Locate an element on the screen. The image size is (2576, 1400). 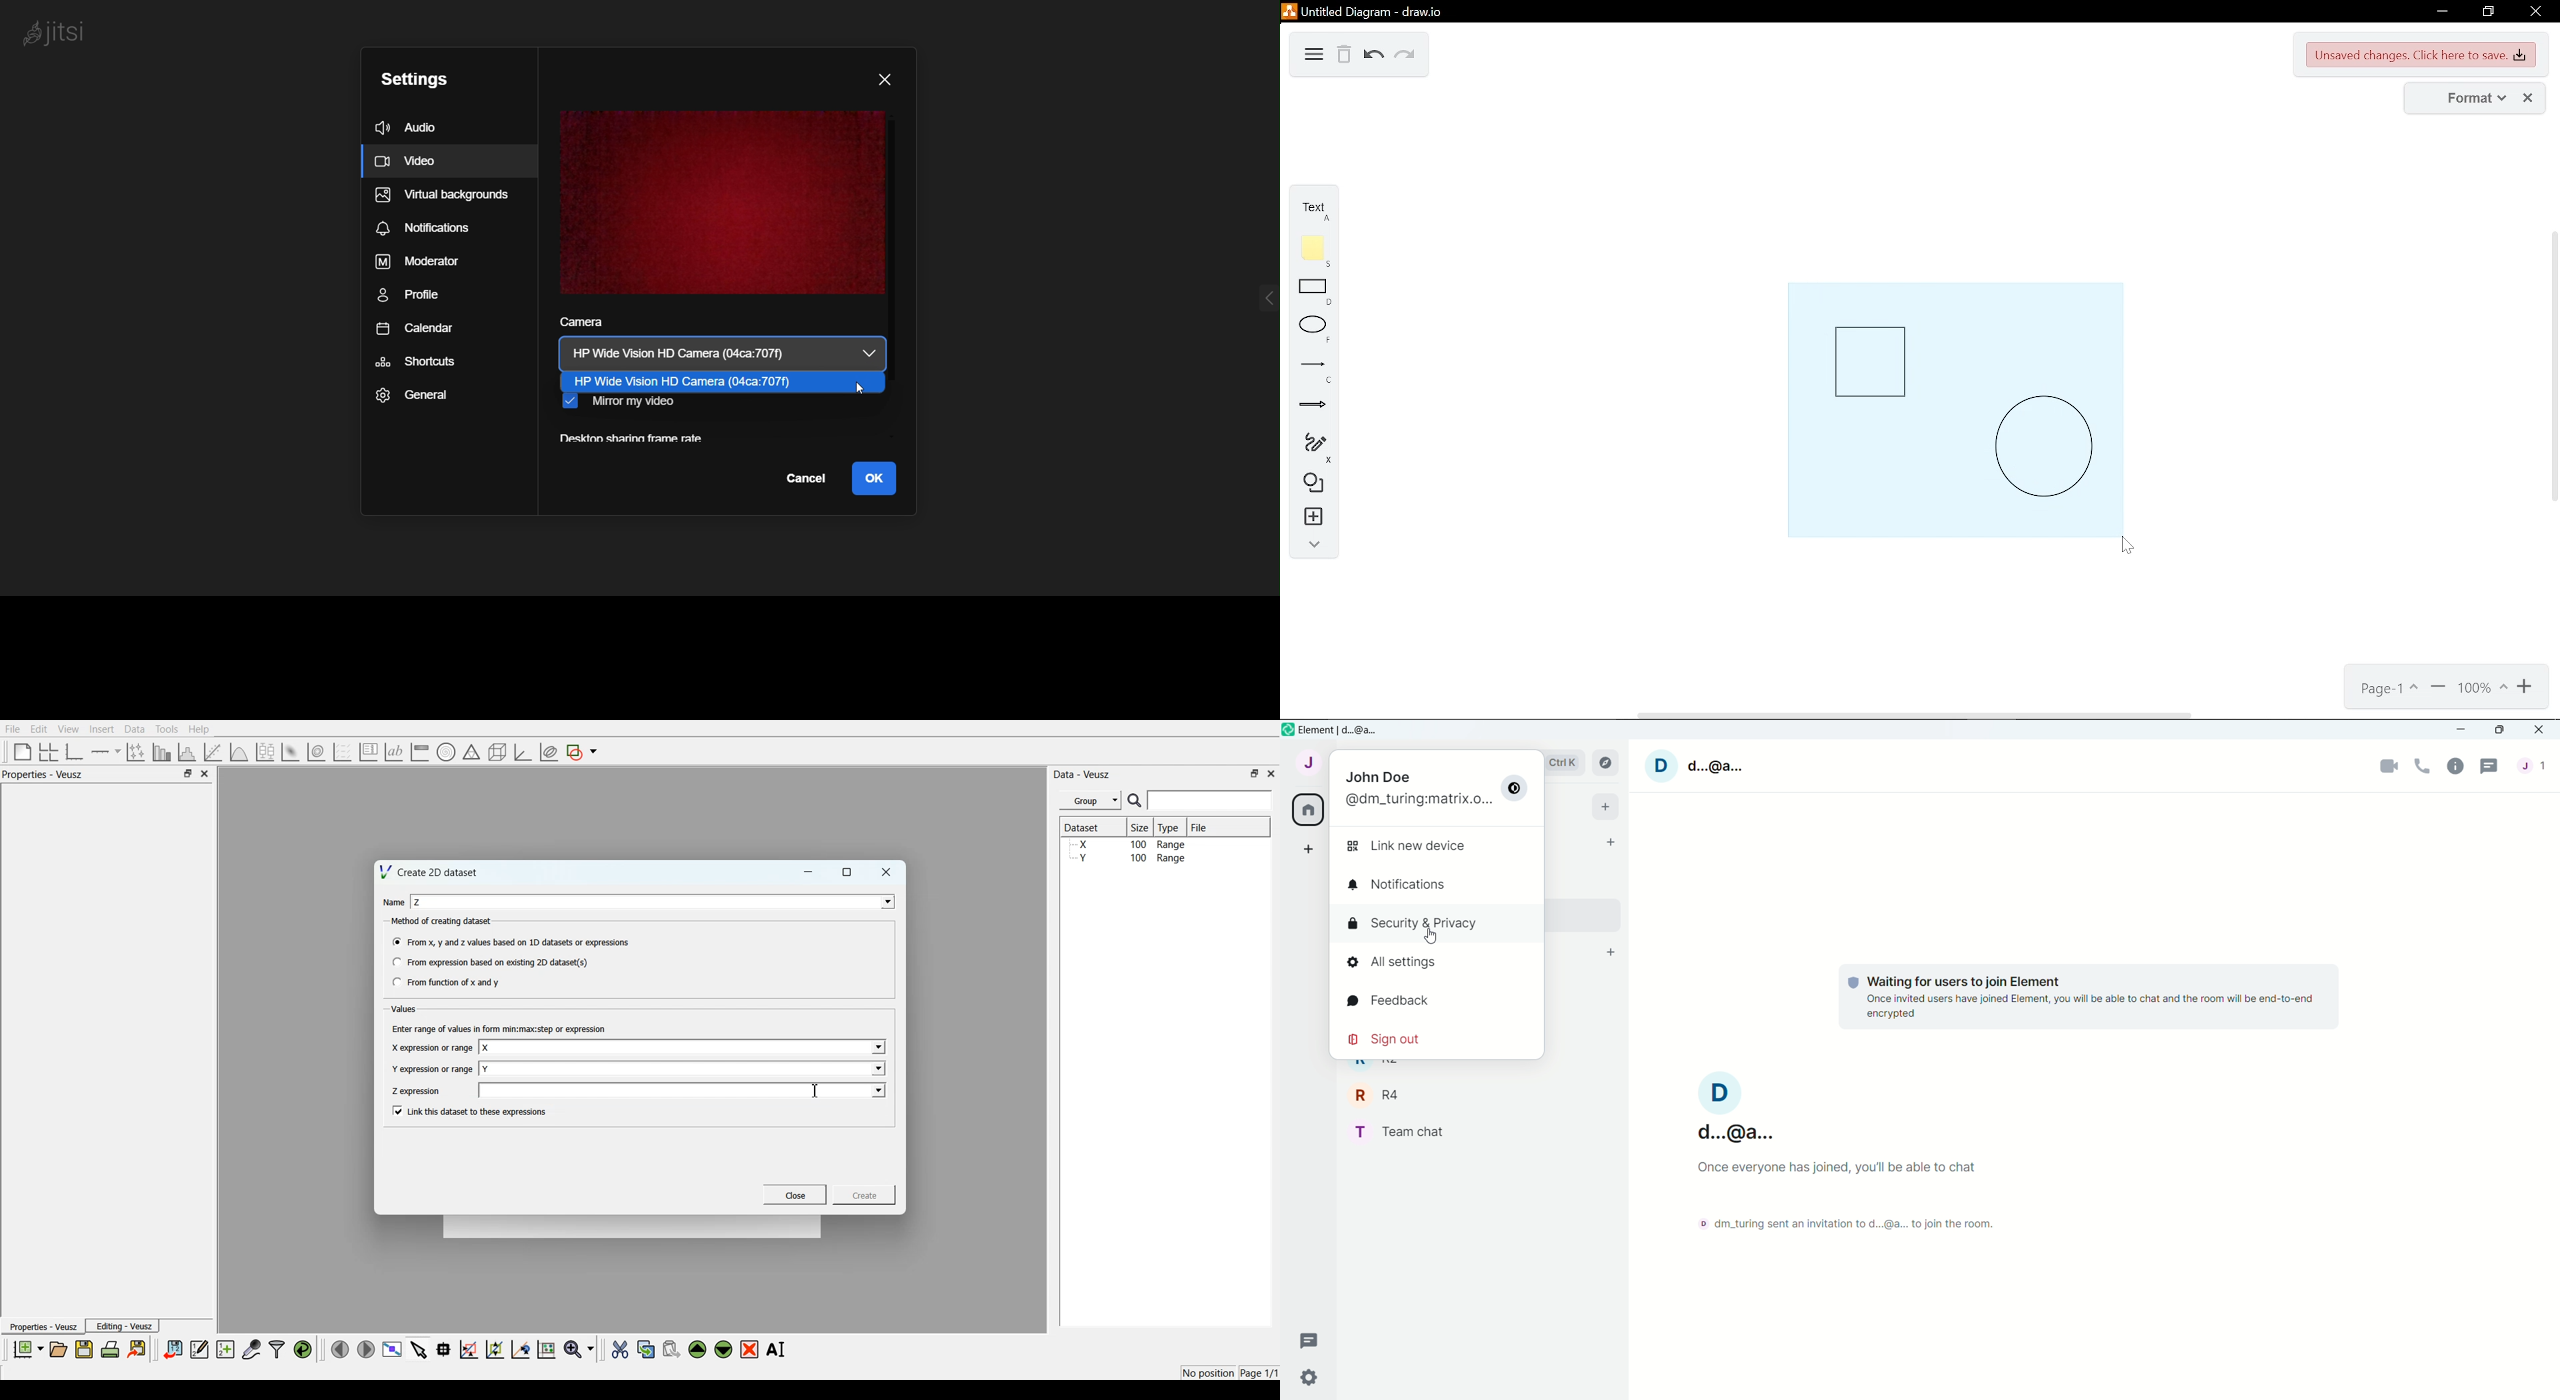
shortcuts is located at coordinates (416, 362).